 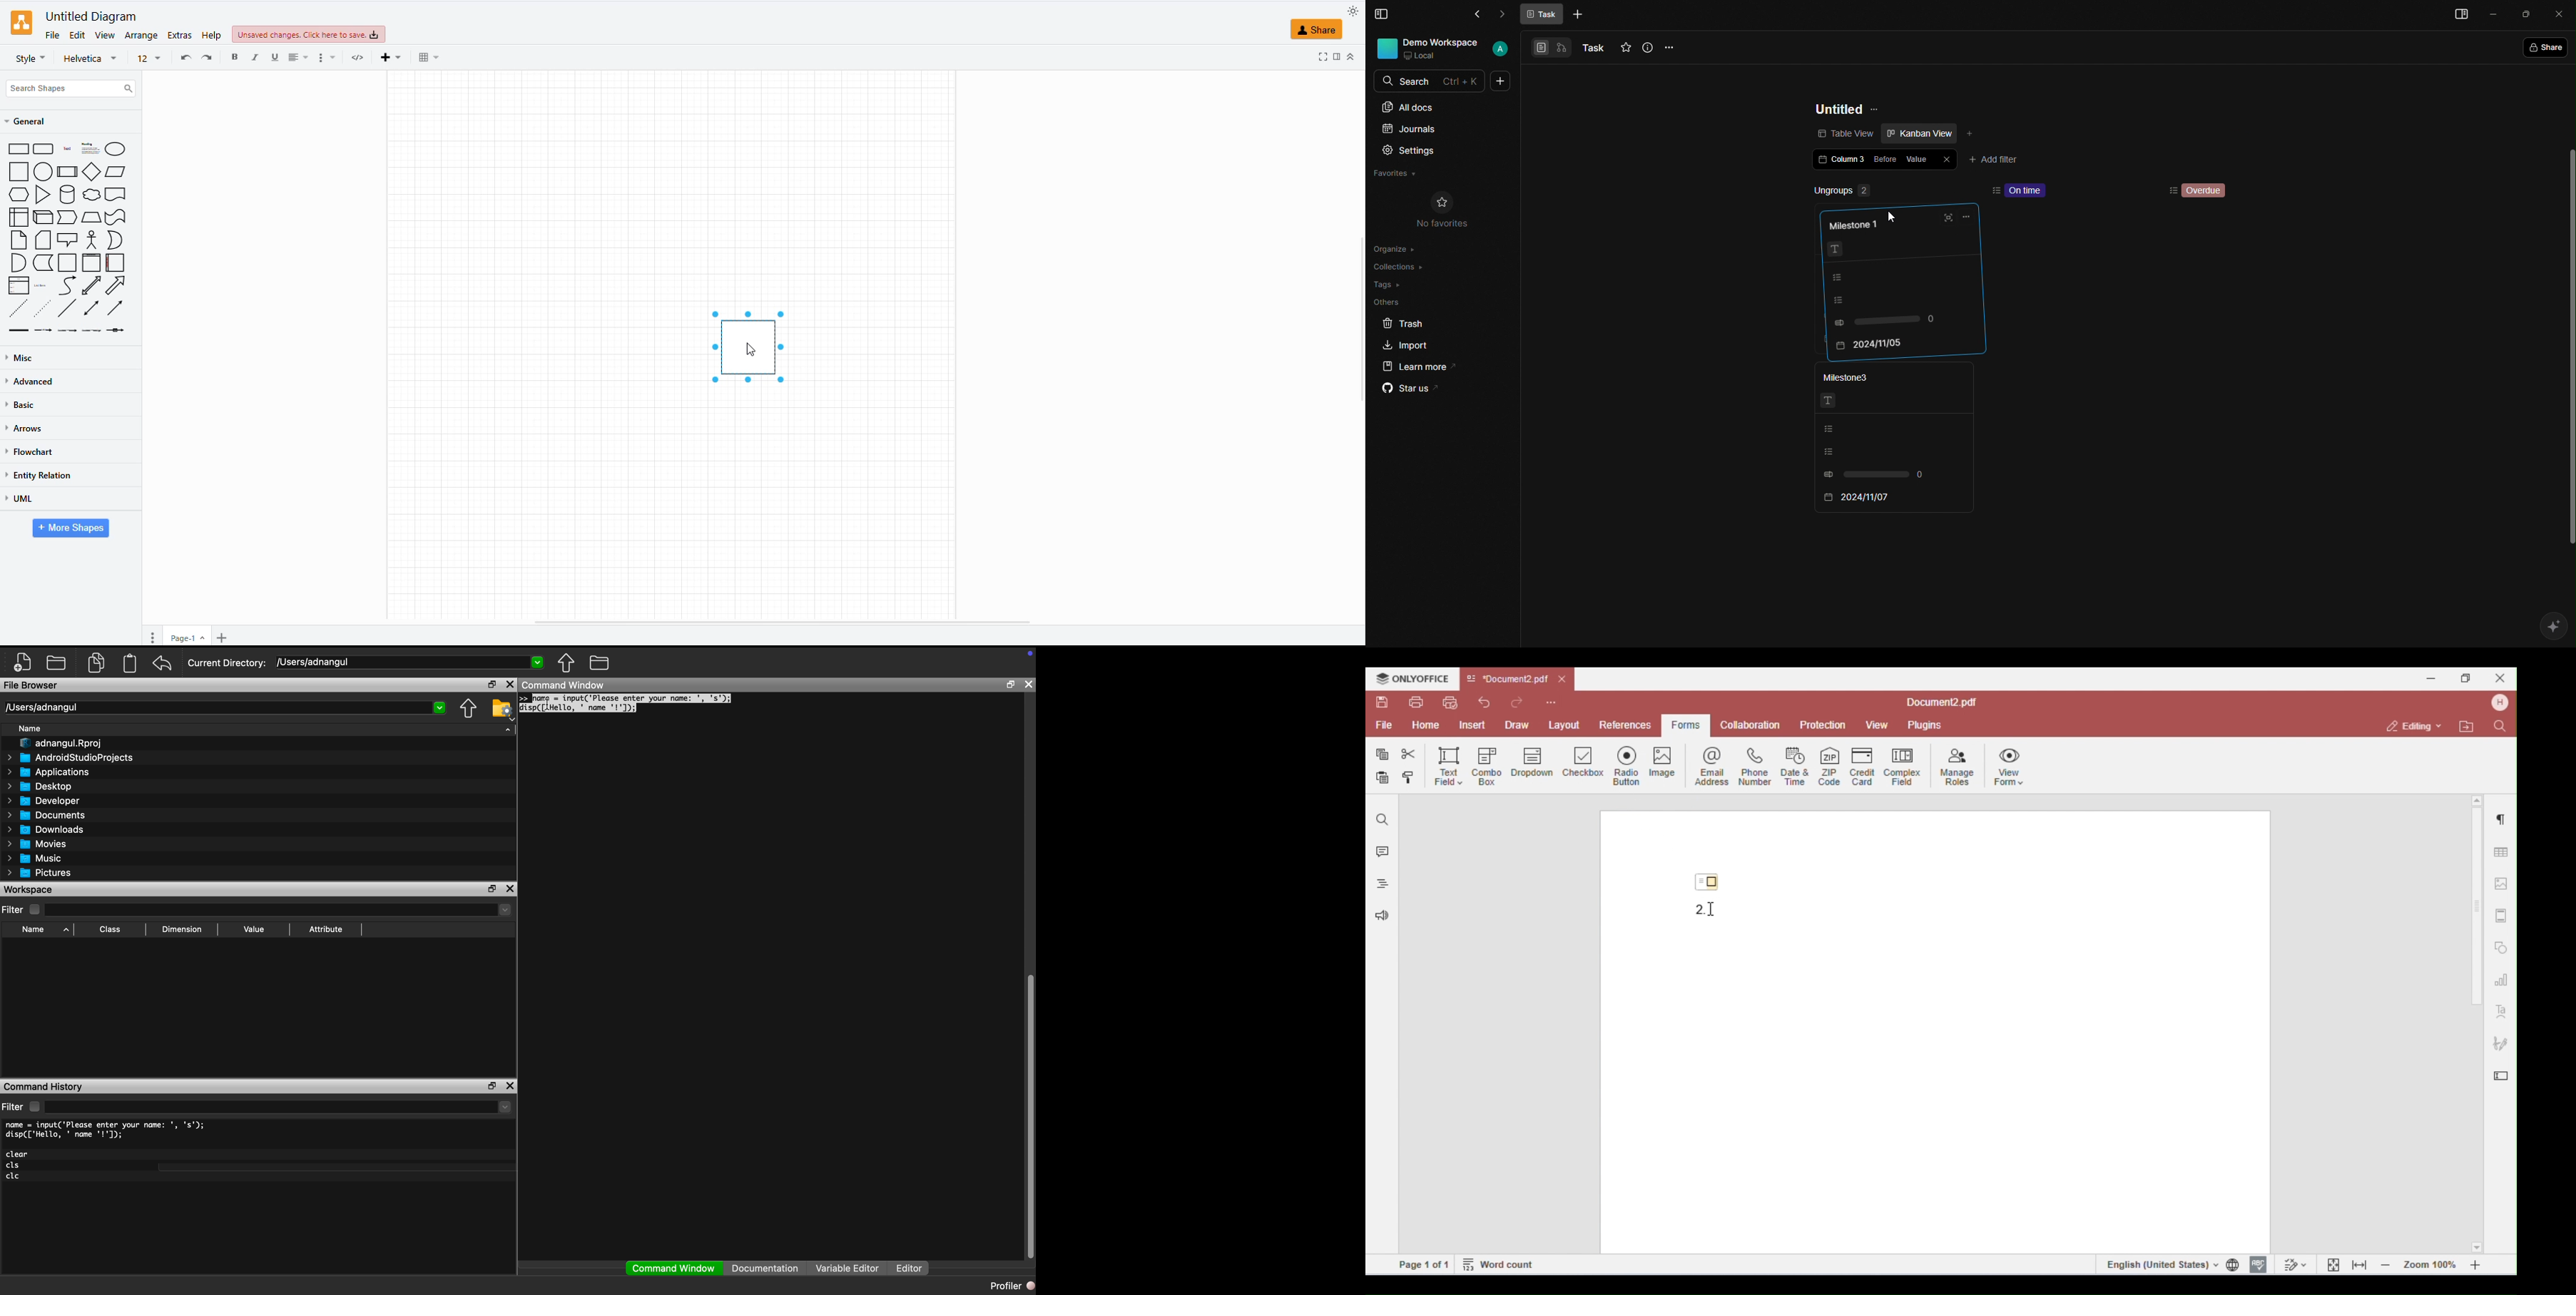 I want to click on Text, so click(x=1839, y=242).